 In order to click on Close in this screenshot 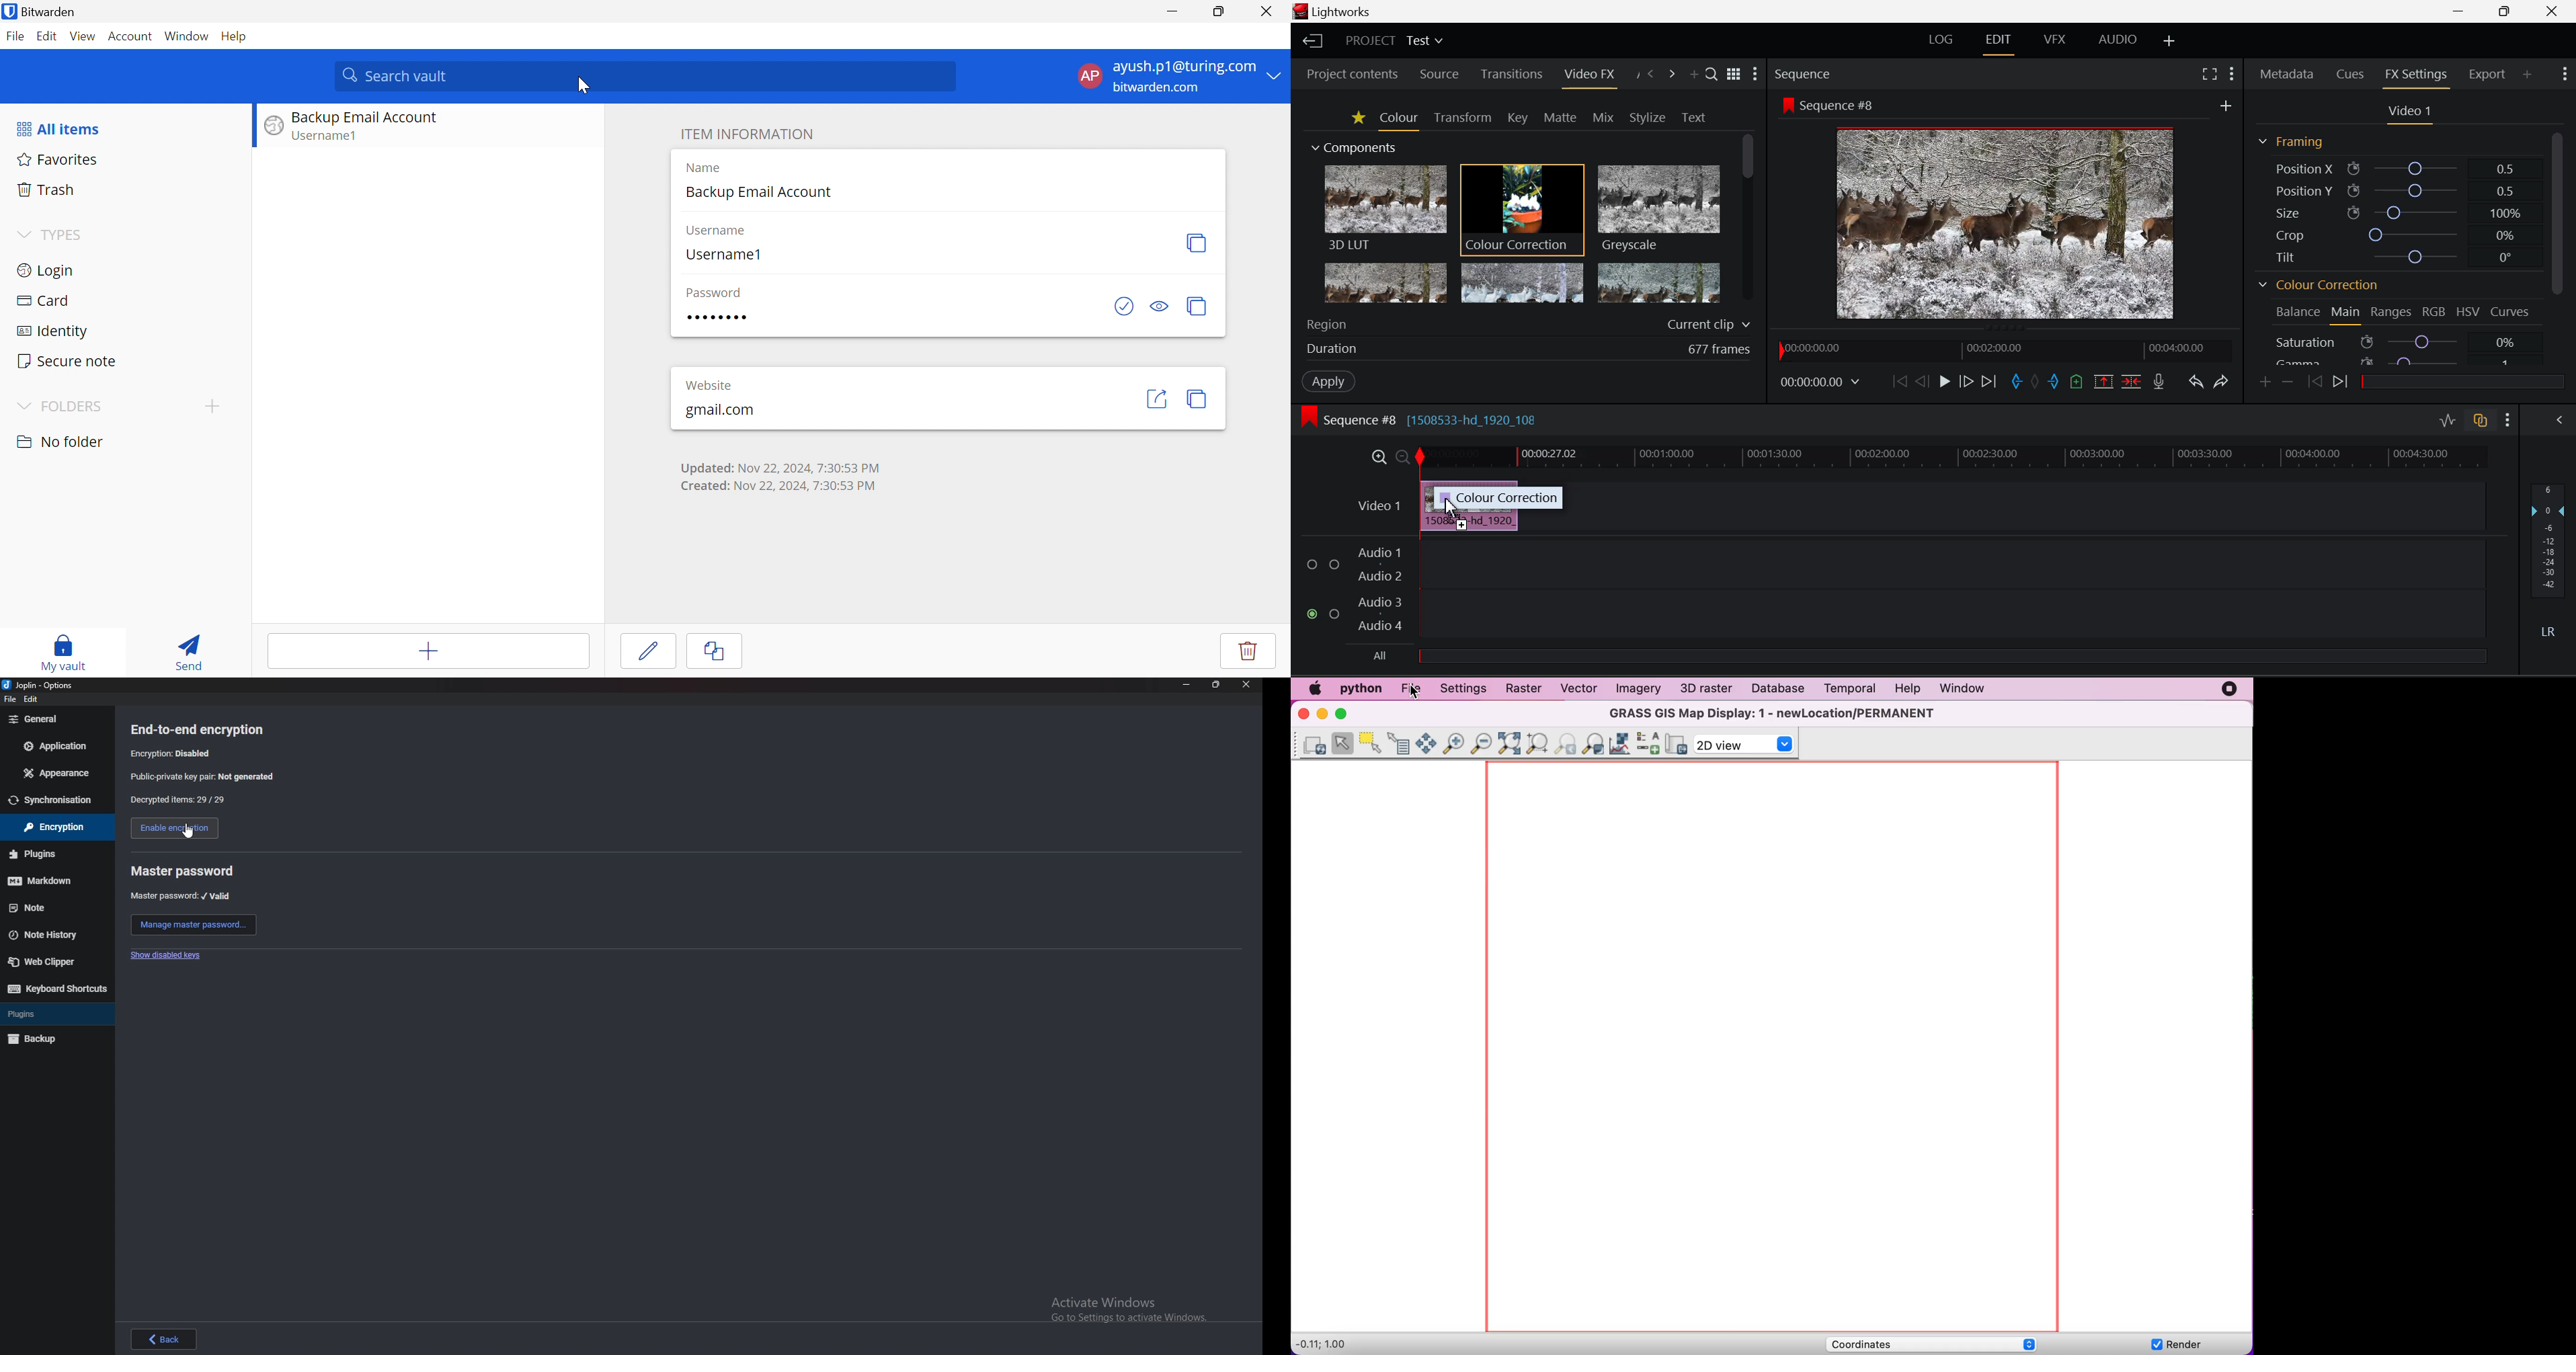, I will do `click(1266, 11)`.